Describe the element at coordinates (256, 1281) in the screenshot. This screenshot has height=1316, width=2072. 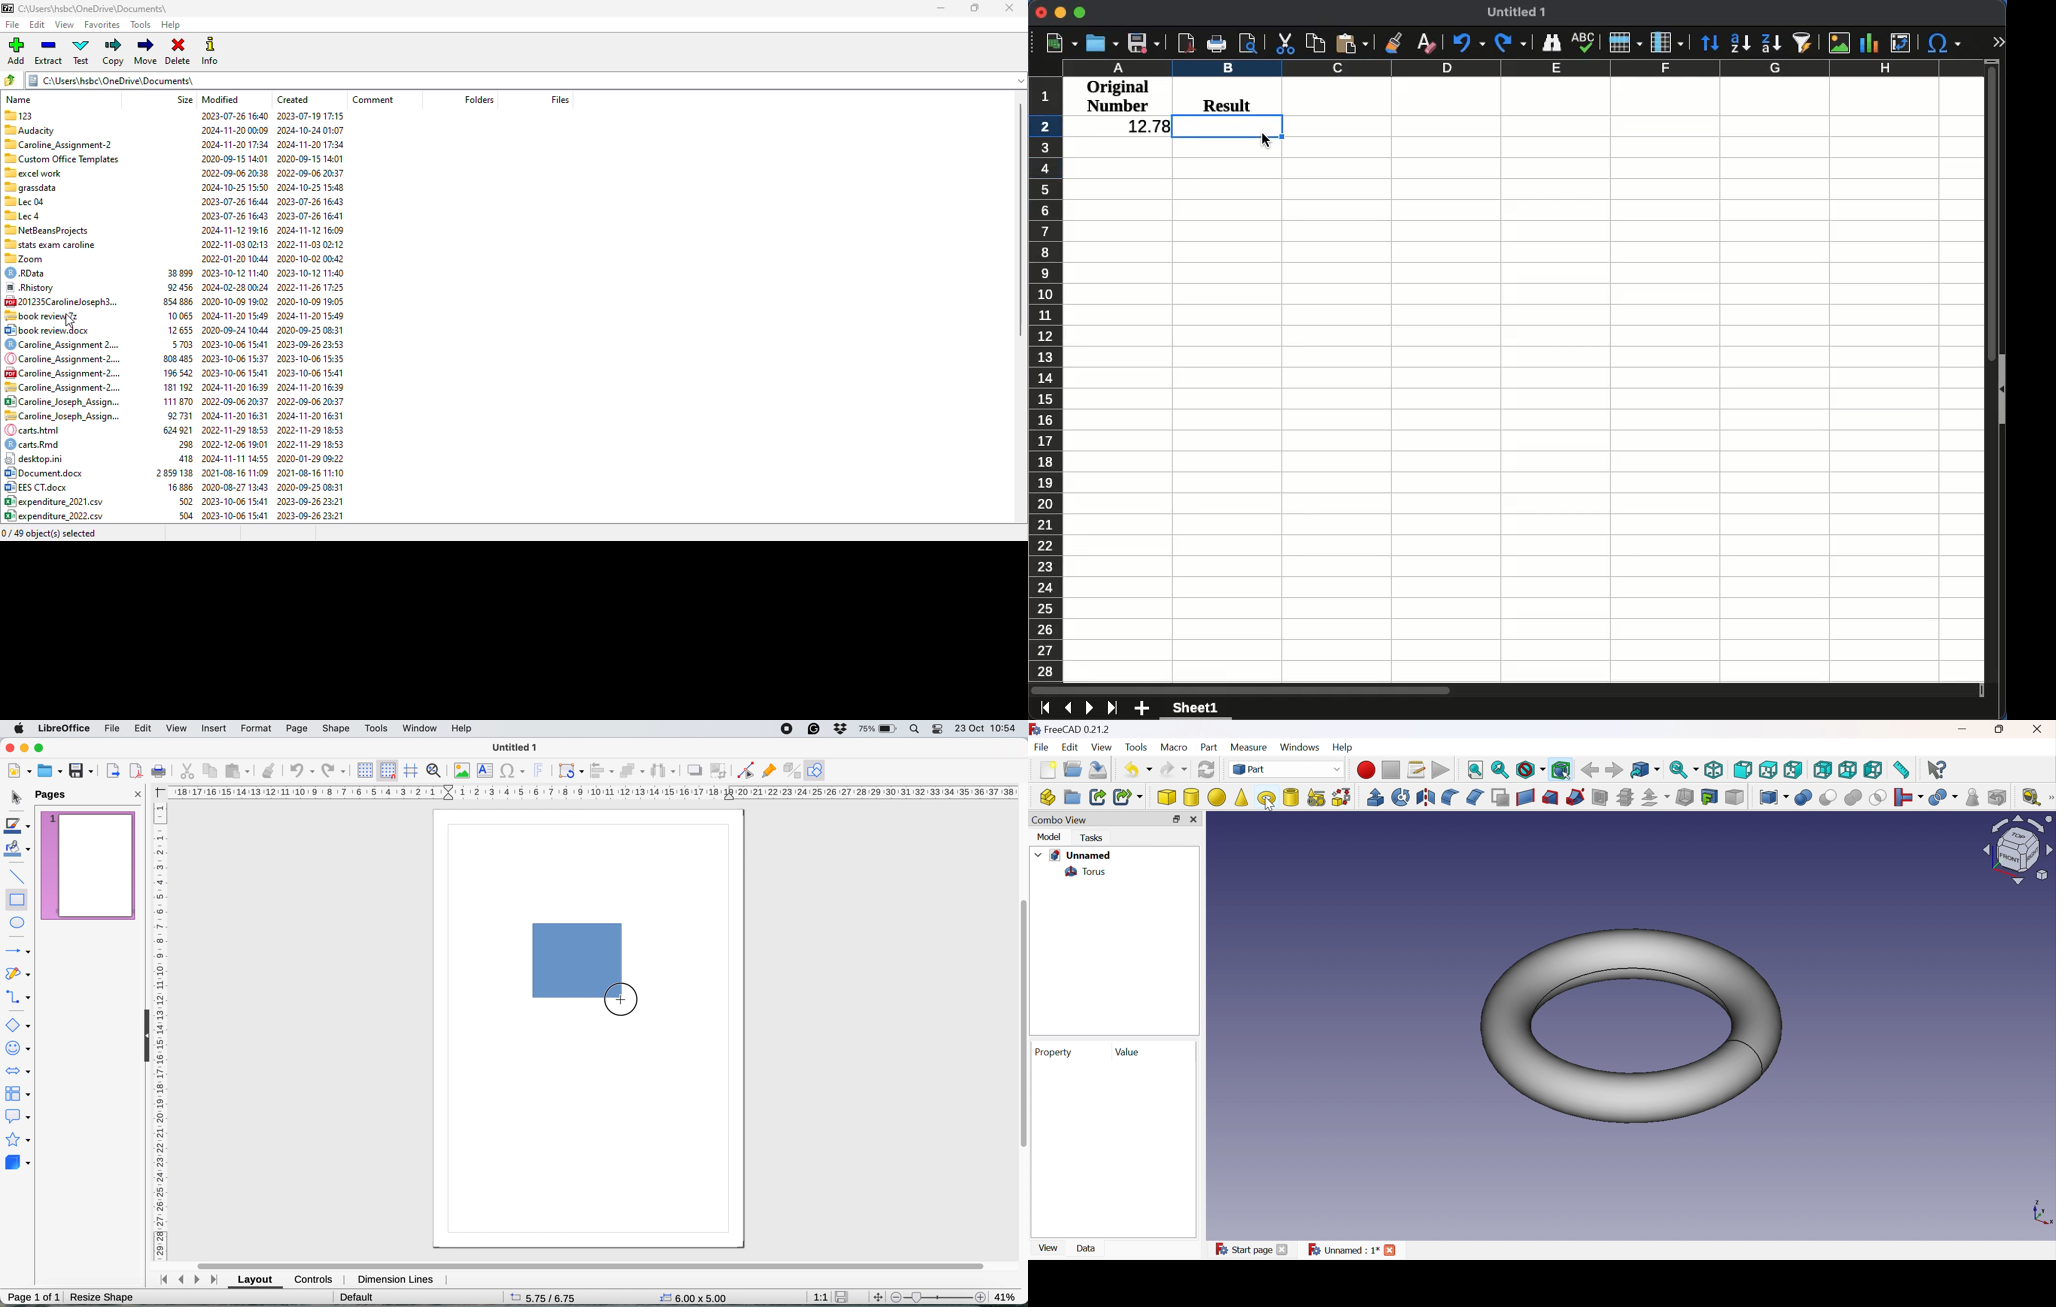
I see `layout` at that location.